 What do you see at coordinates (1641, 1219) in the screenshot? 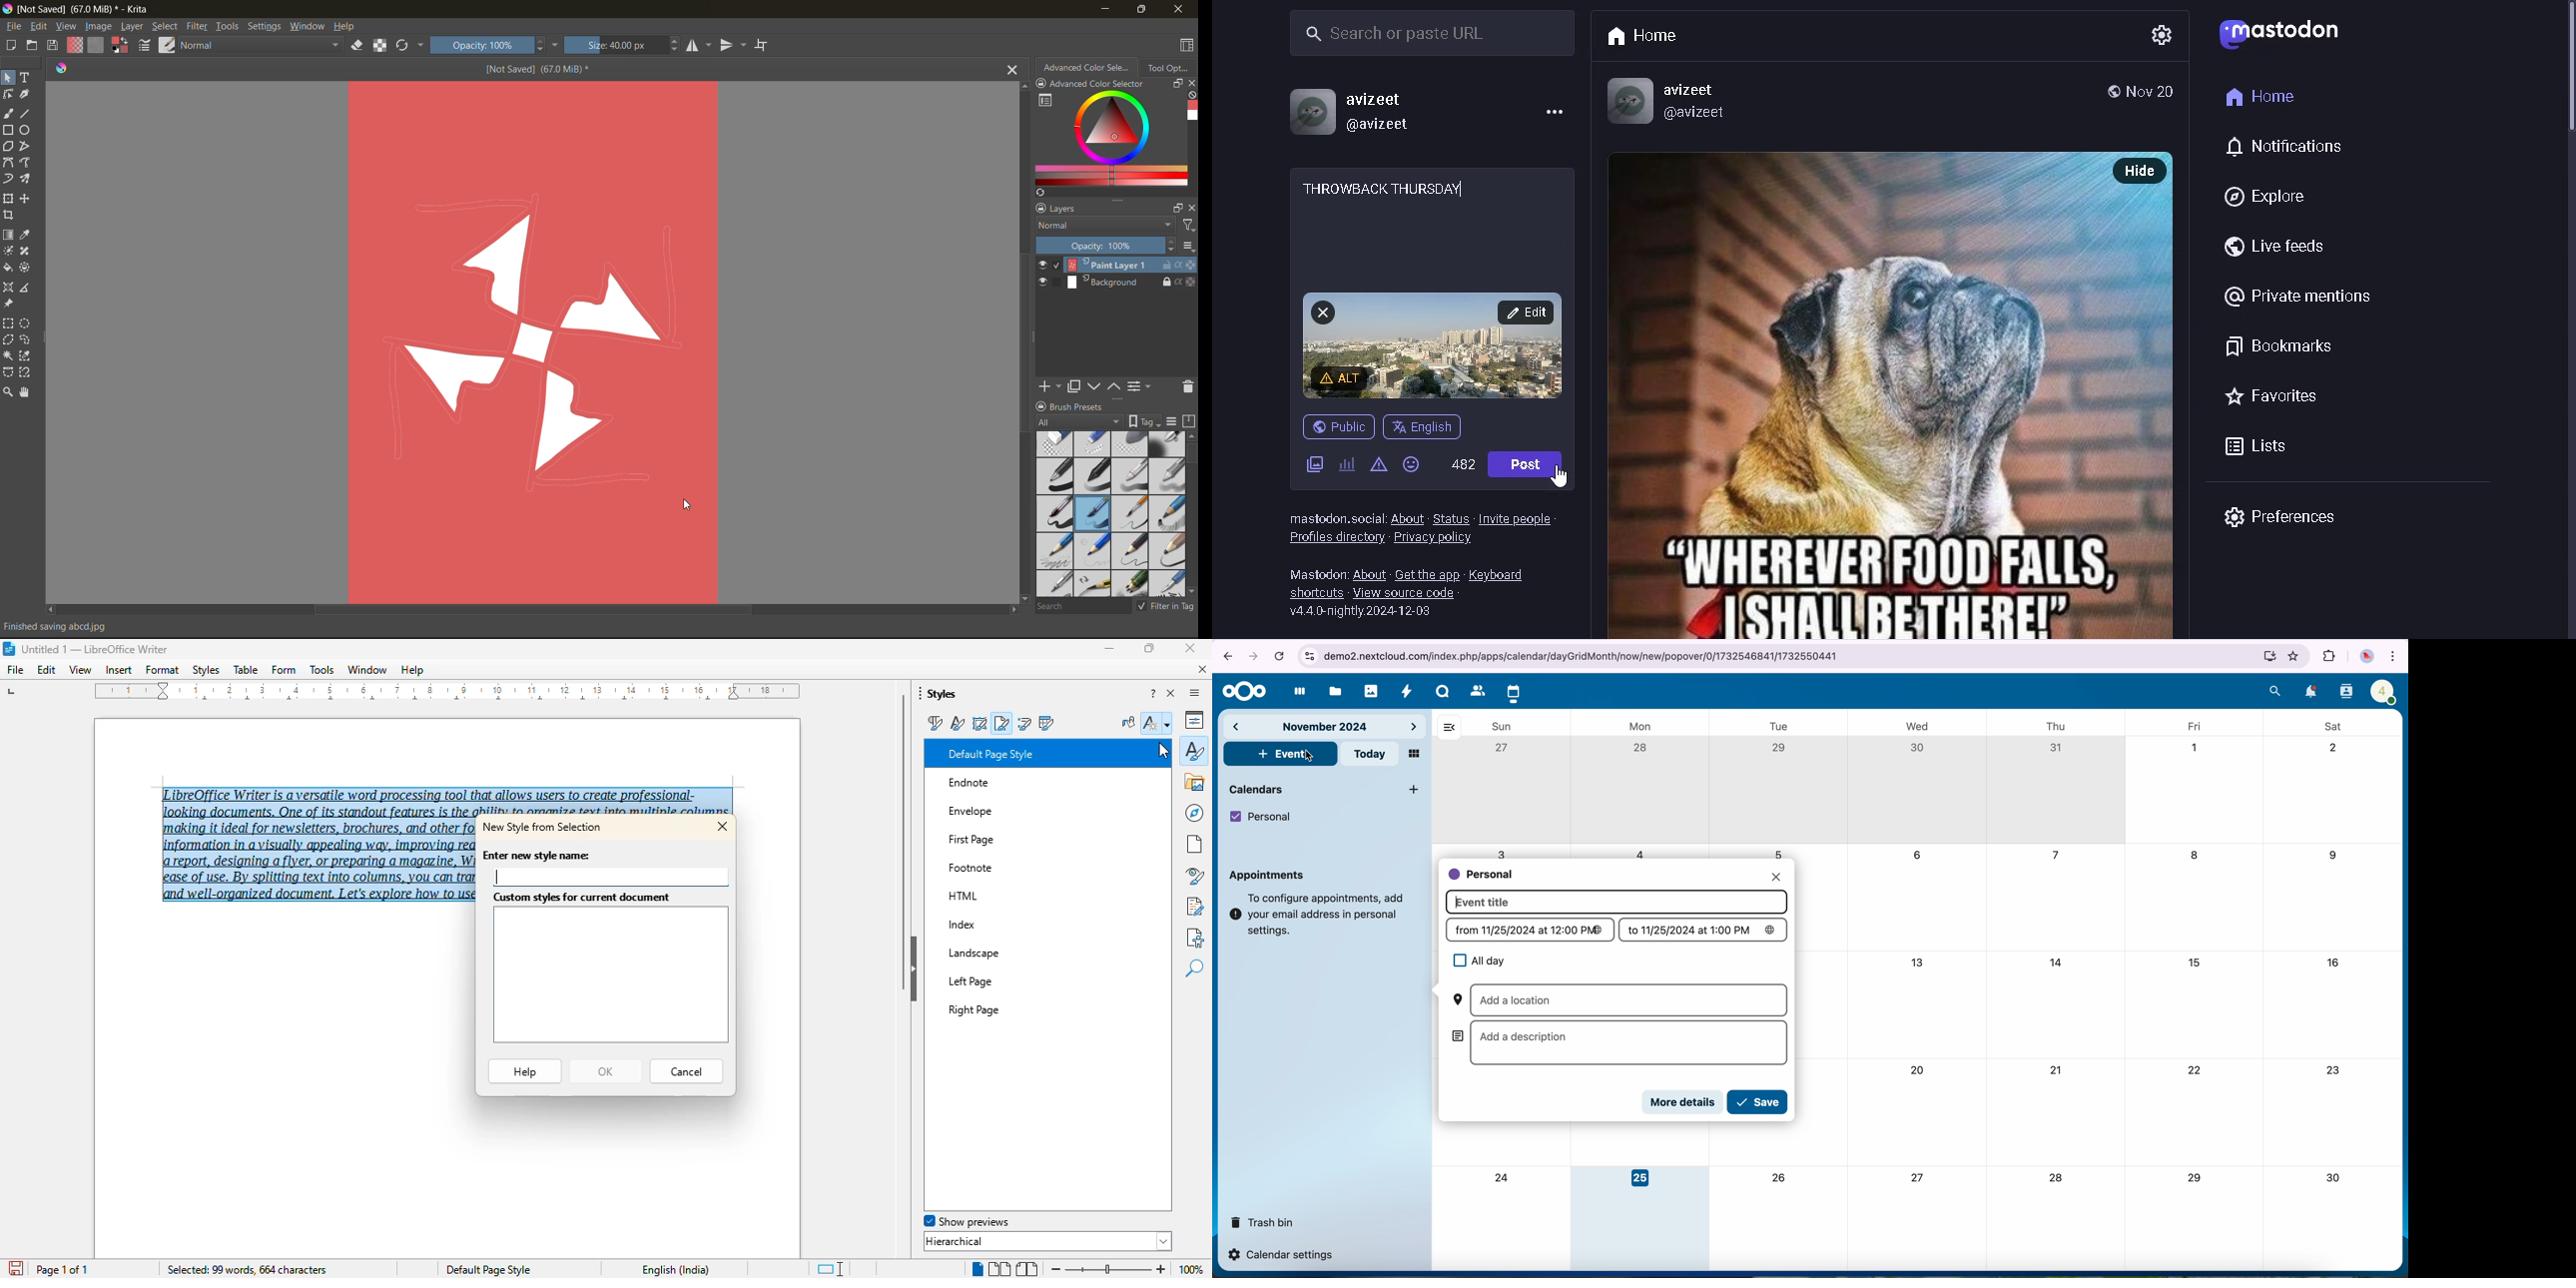
I see `day 25 selected` at bounding box center [1641, 1219].